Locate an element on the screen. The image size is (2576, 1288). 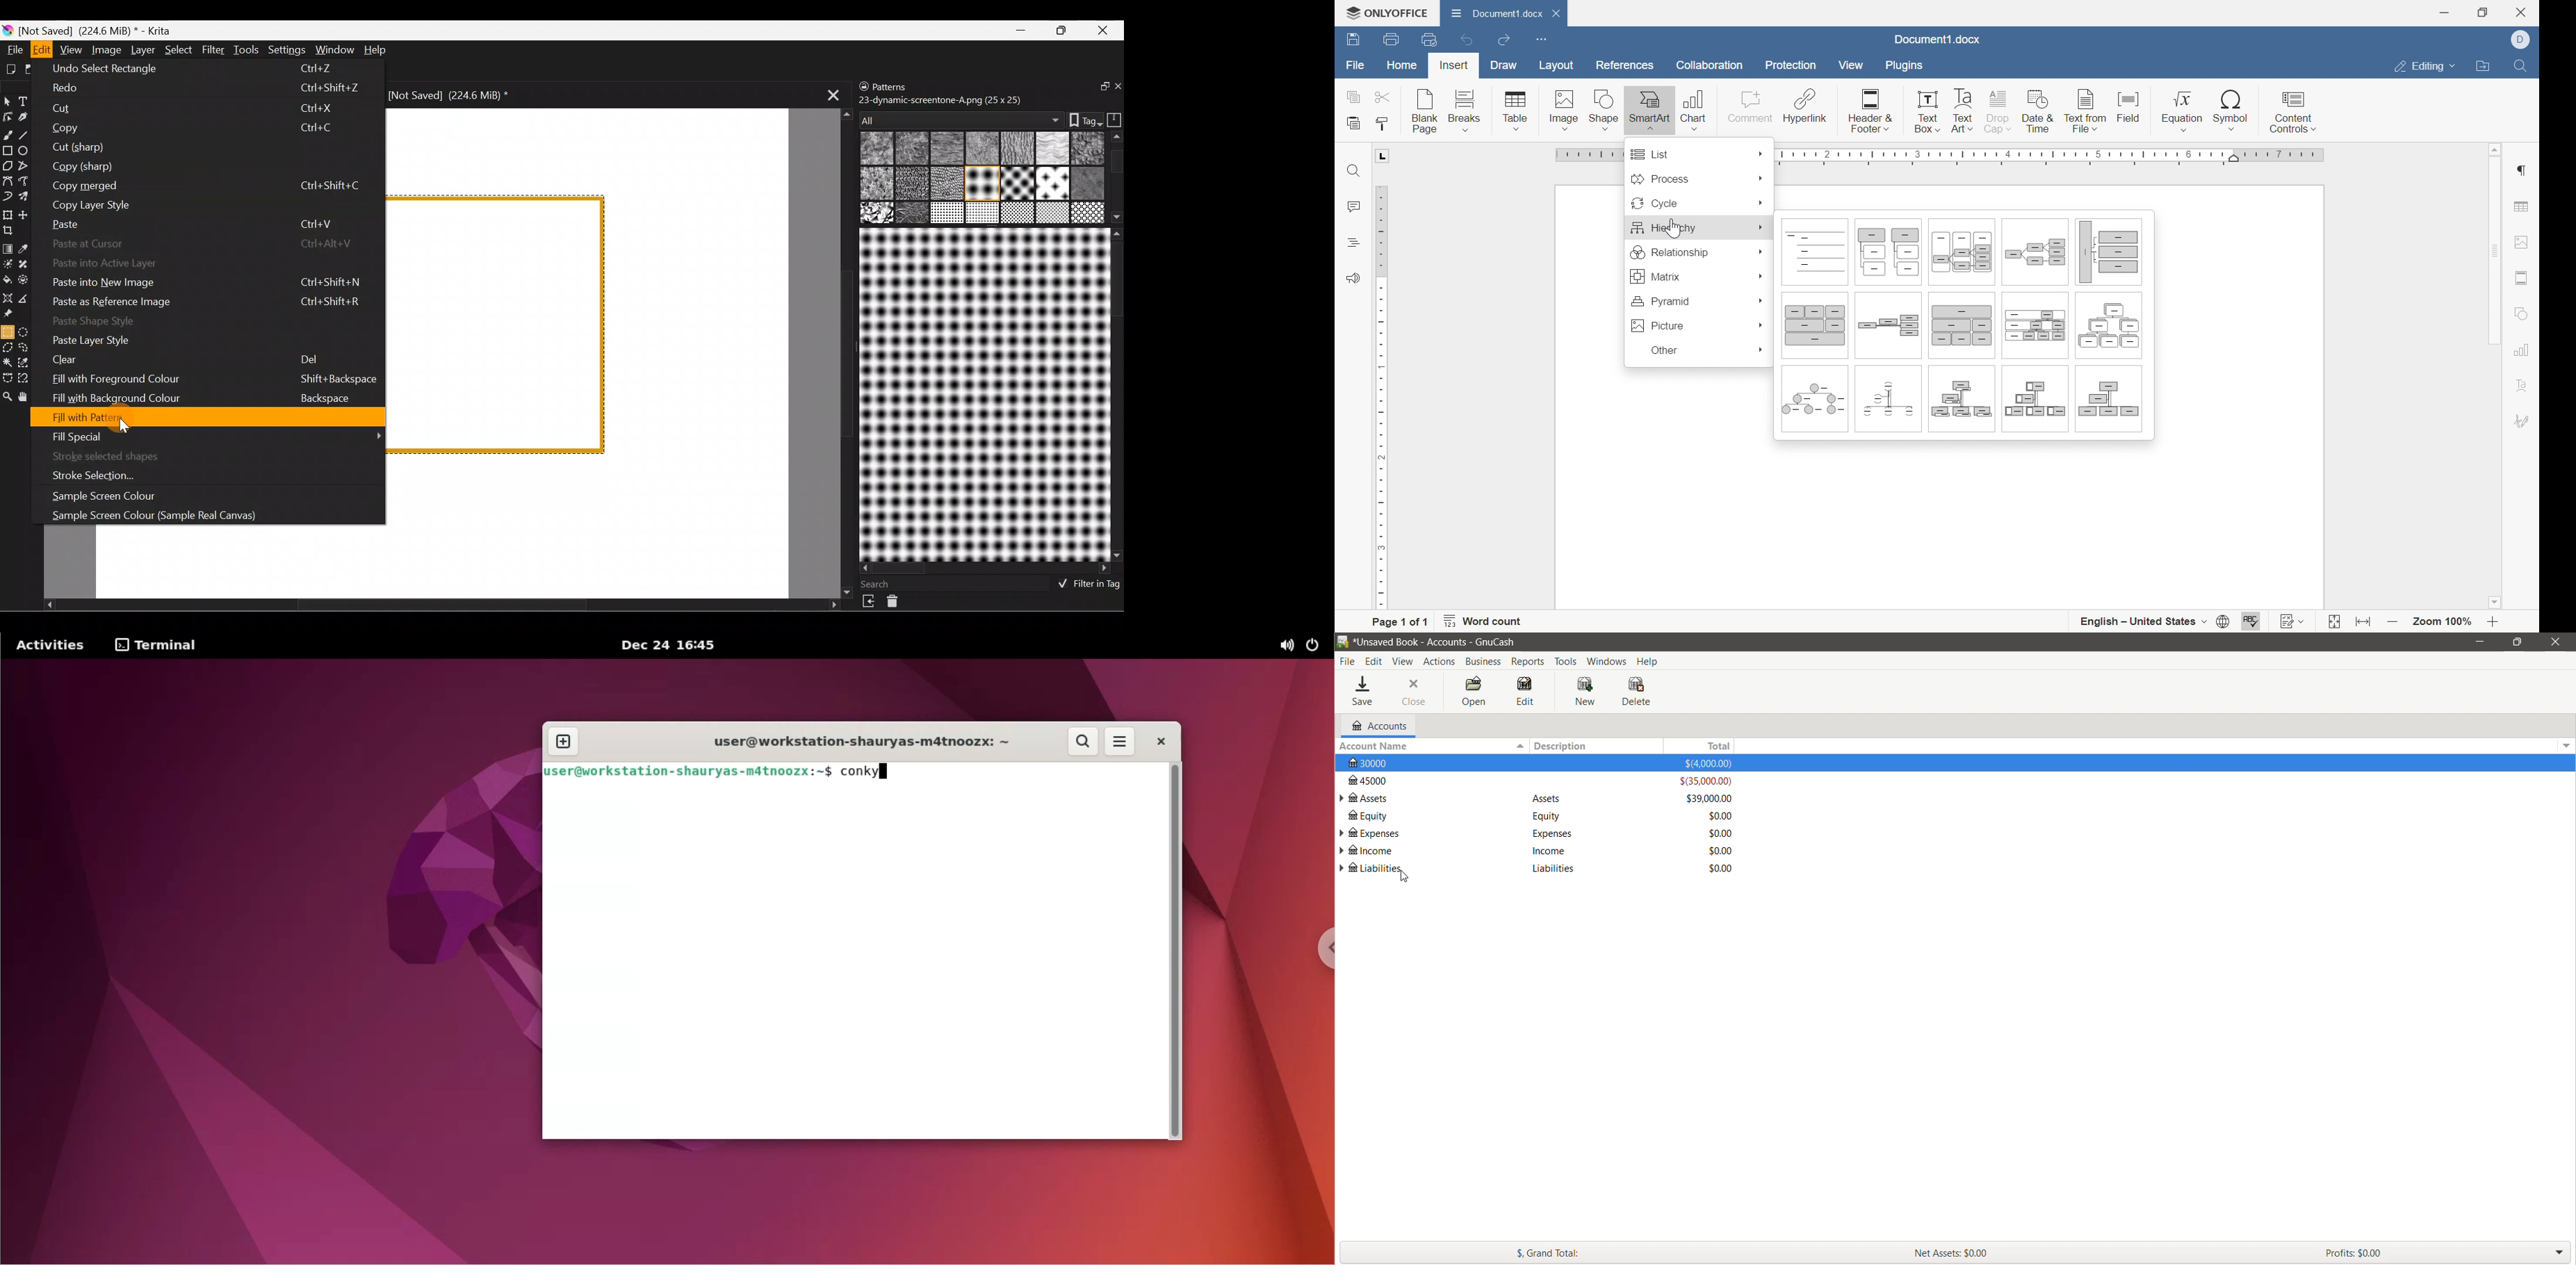
Paste is located at coordinates (201, 220).